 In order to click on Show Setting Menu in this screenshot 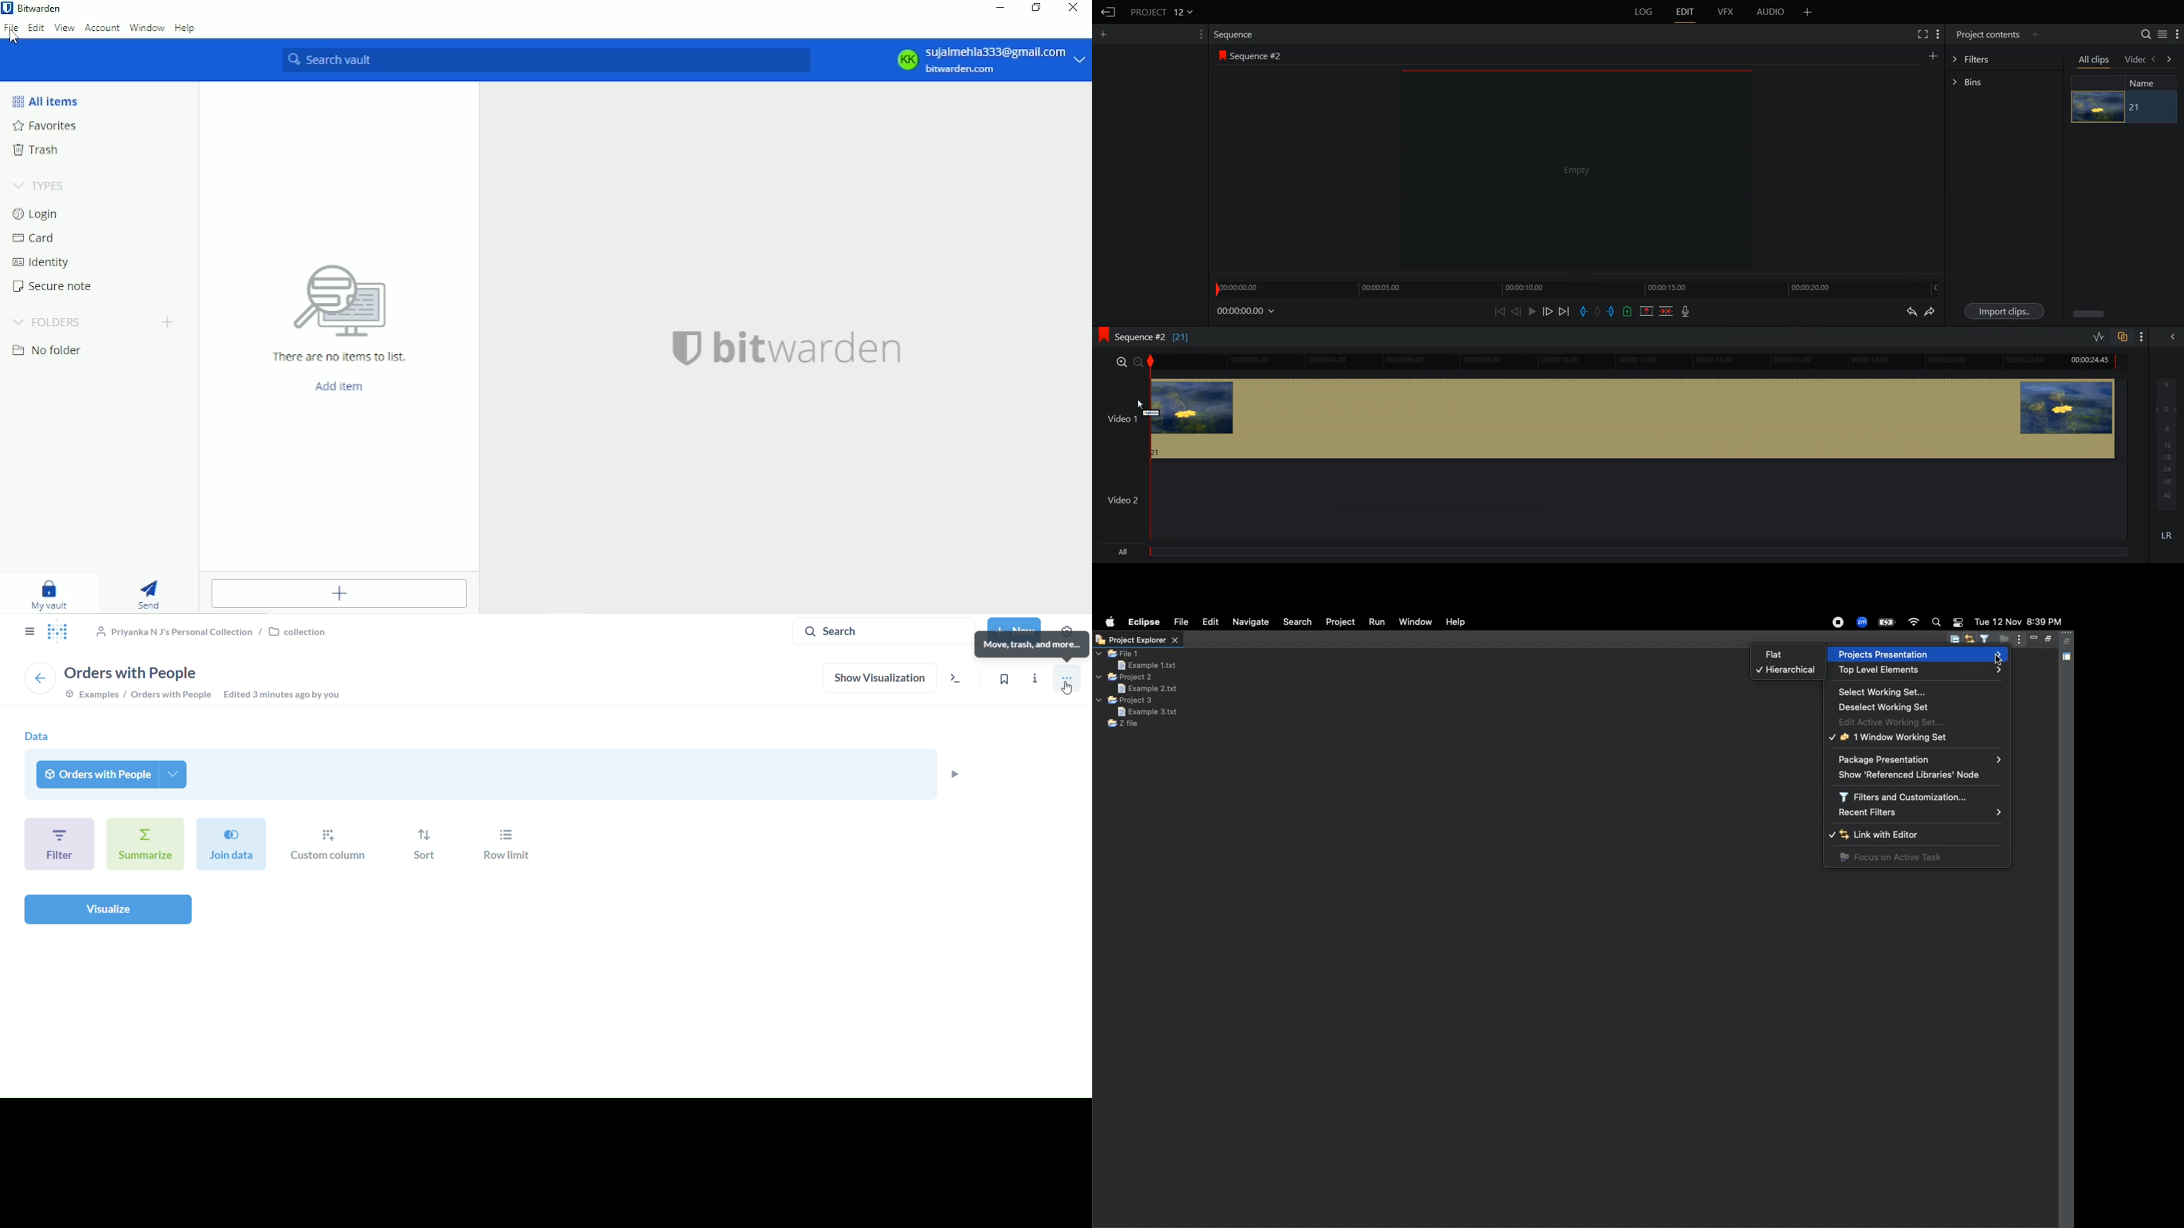, I will do `click(2142, 337)`.